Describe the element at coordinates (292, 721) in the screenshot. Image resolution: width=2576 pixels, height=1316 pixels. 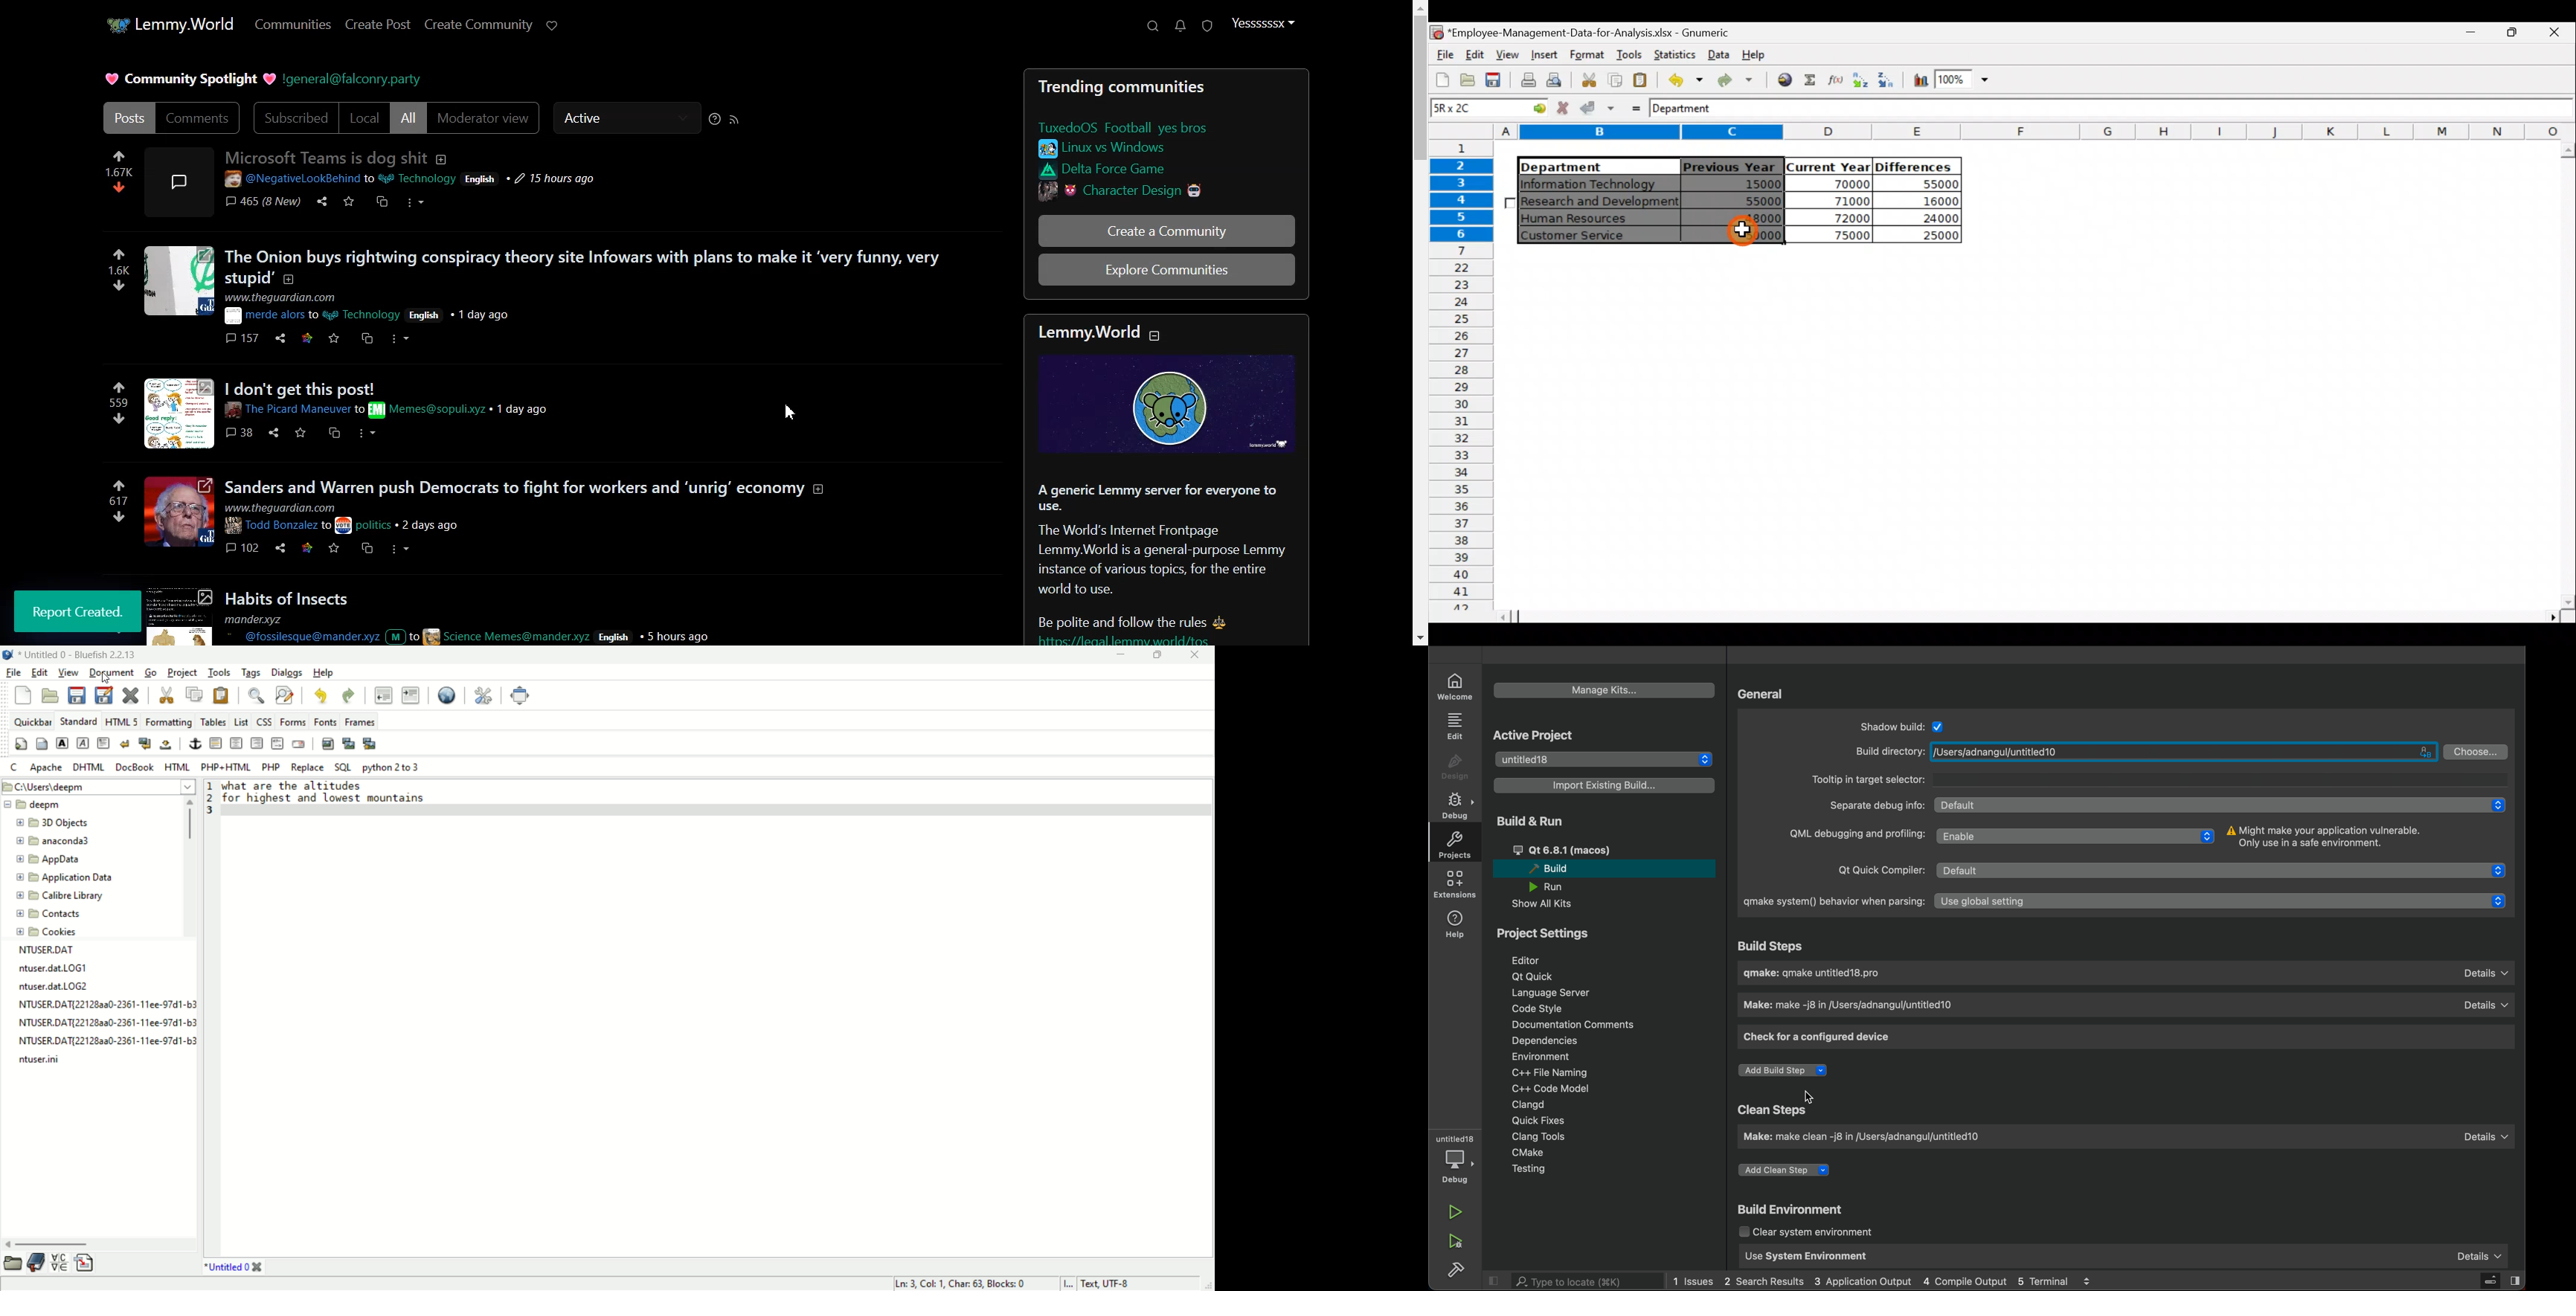
I see `forms` at that location.